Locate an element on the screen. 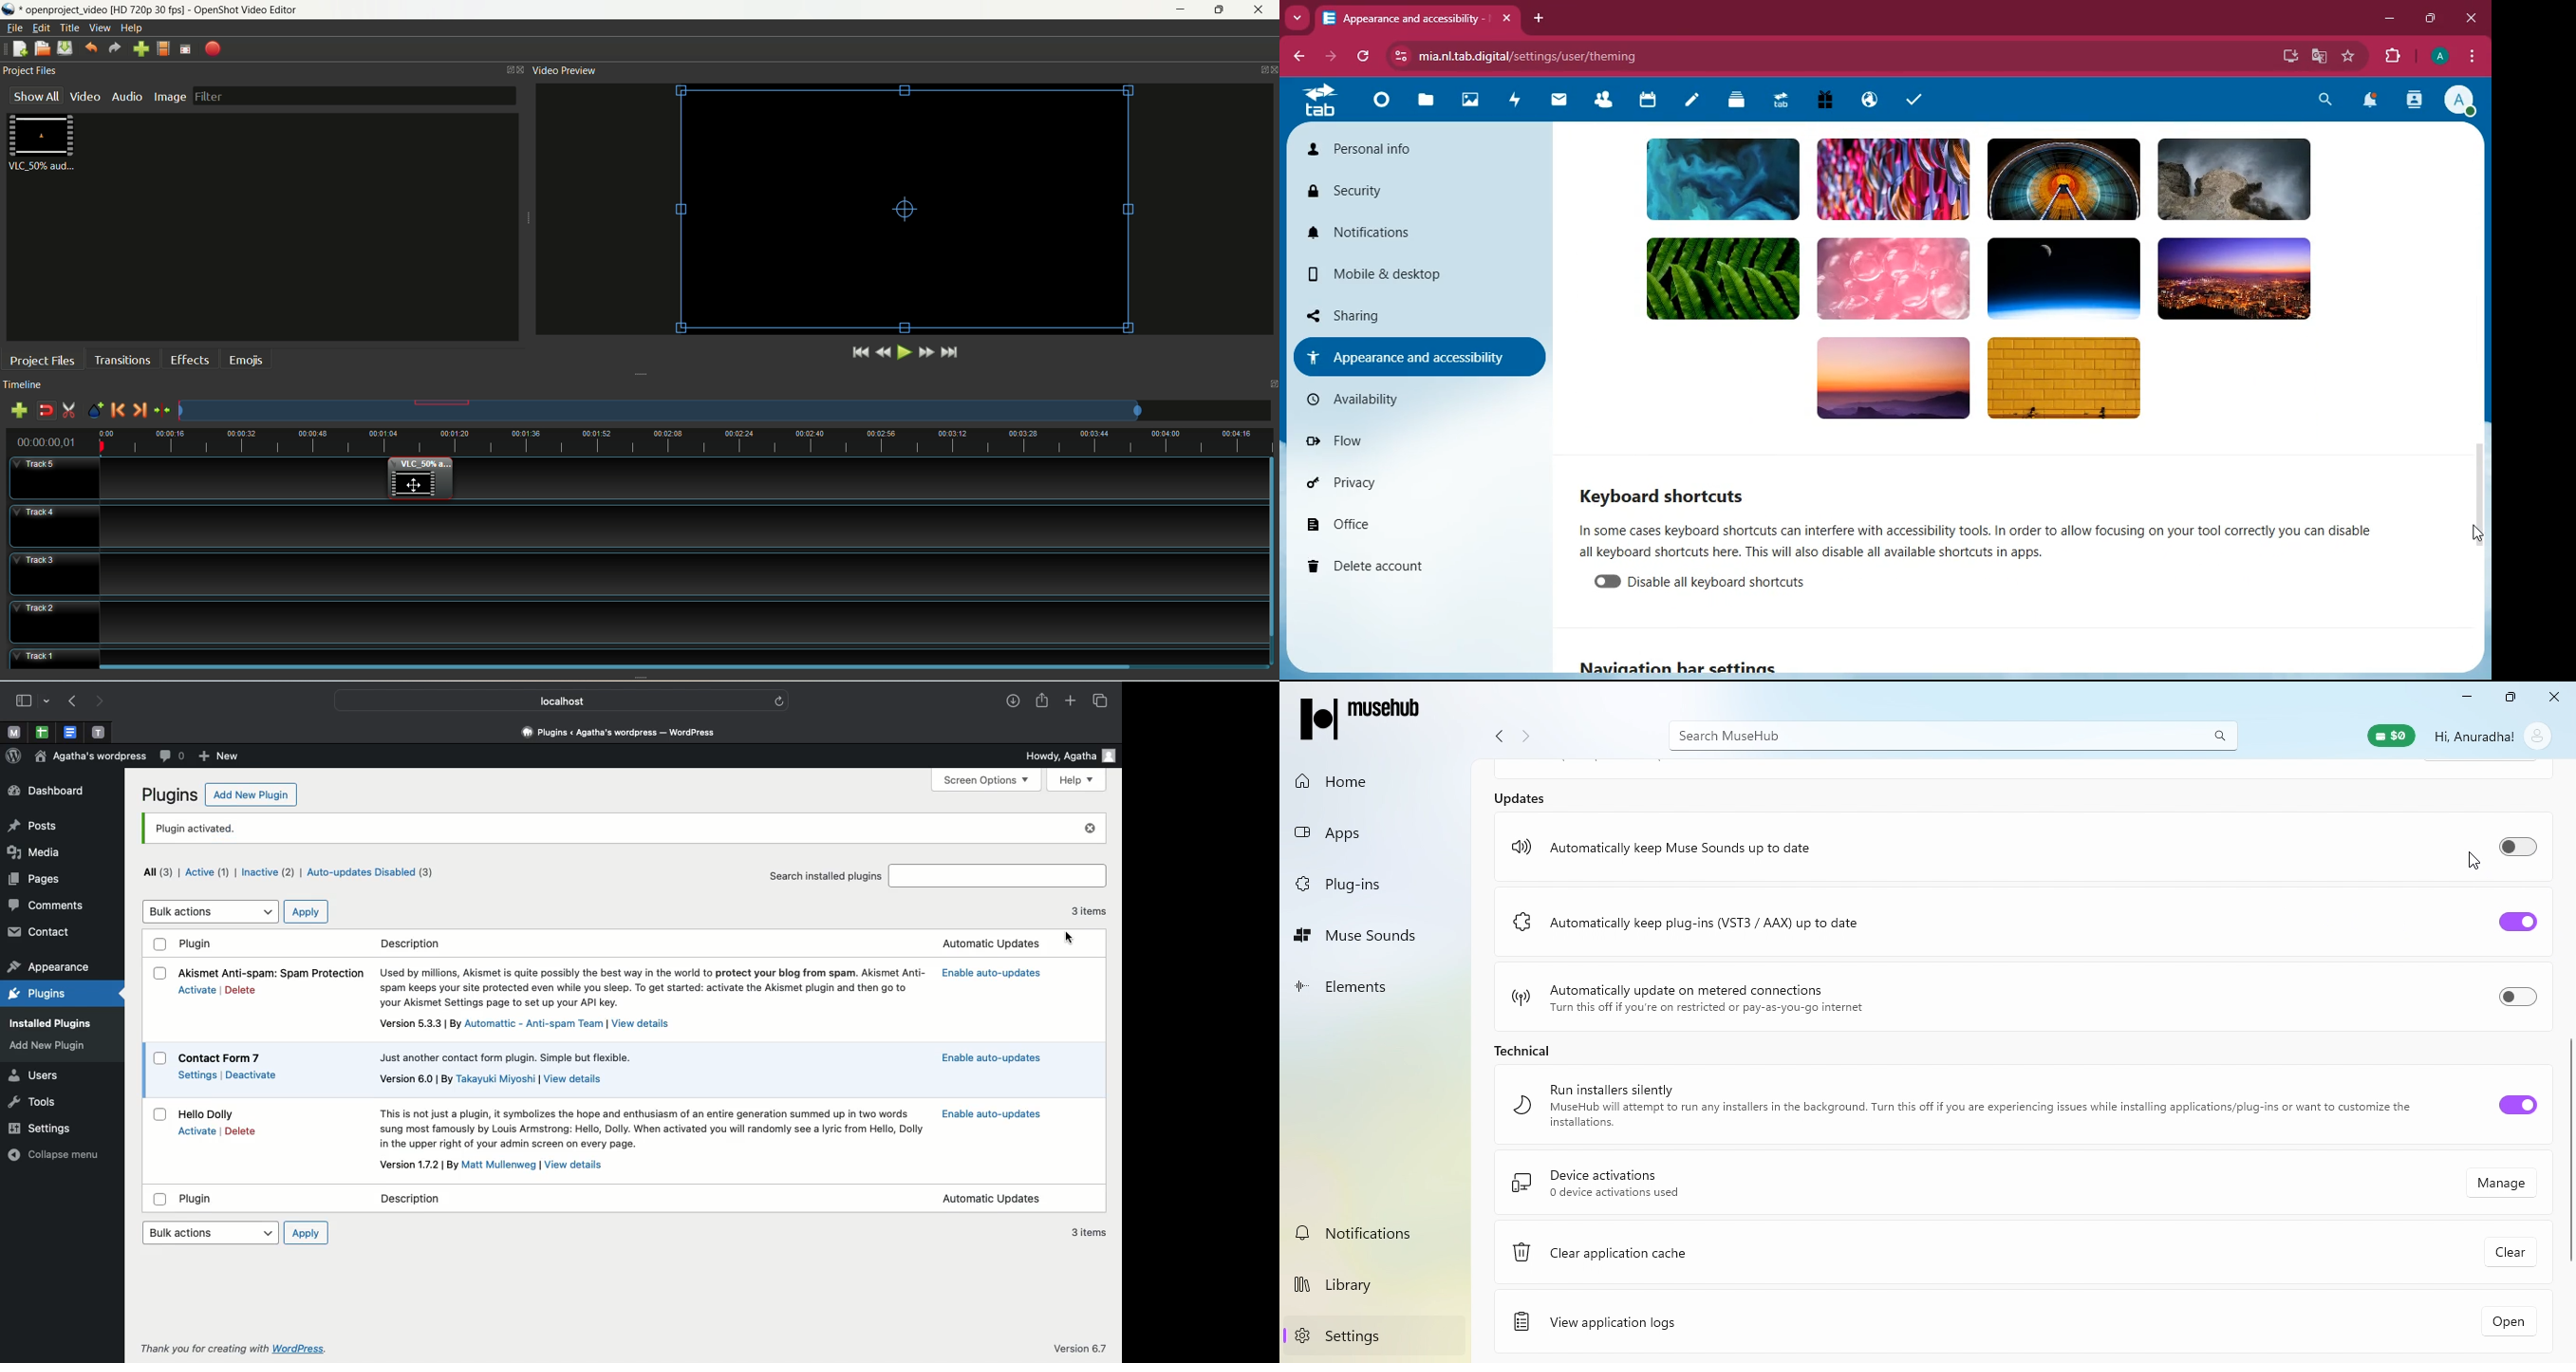 The height and width of the screenshot is (1372, 2576). Help is located at coordinates (1078, 780).